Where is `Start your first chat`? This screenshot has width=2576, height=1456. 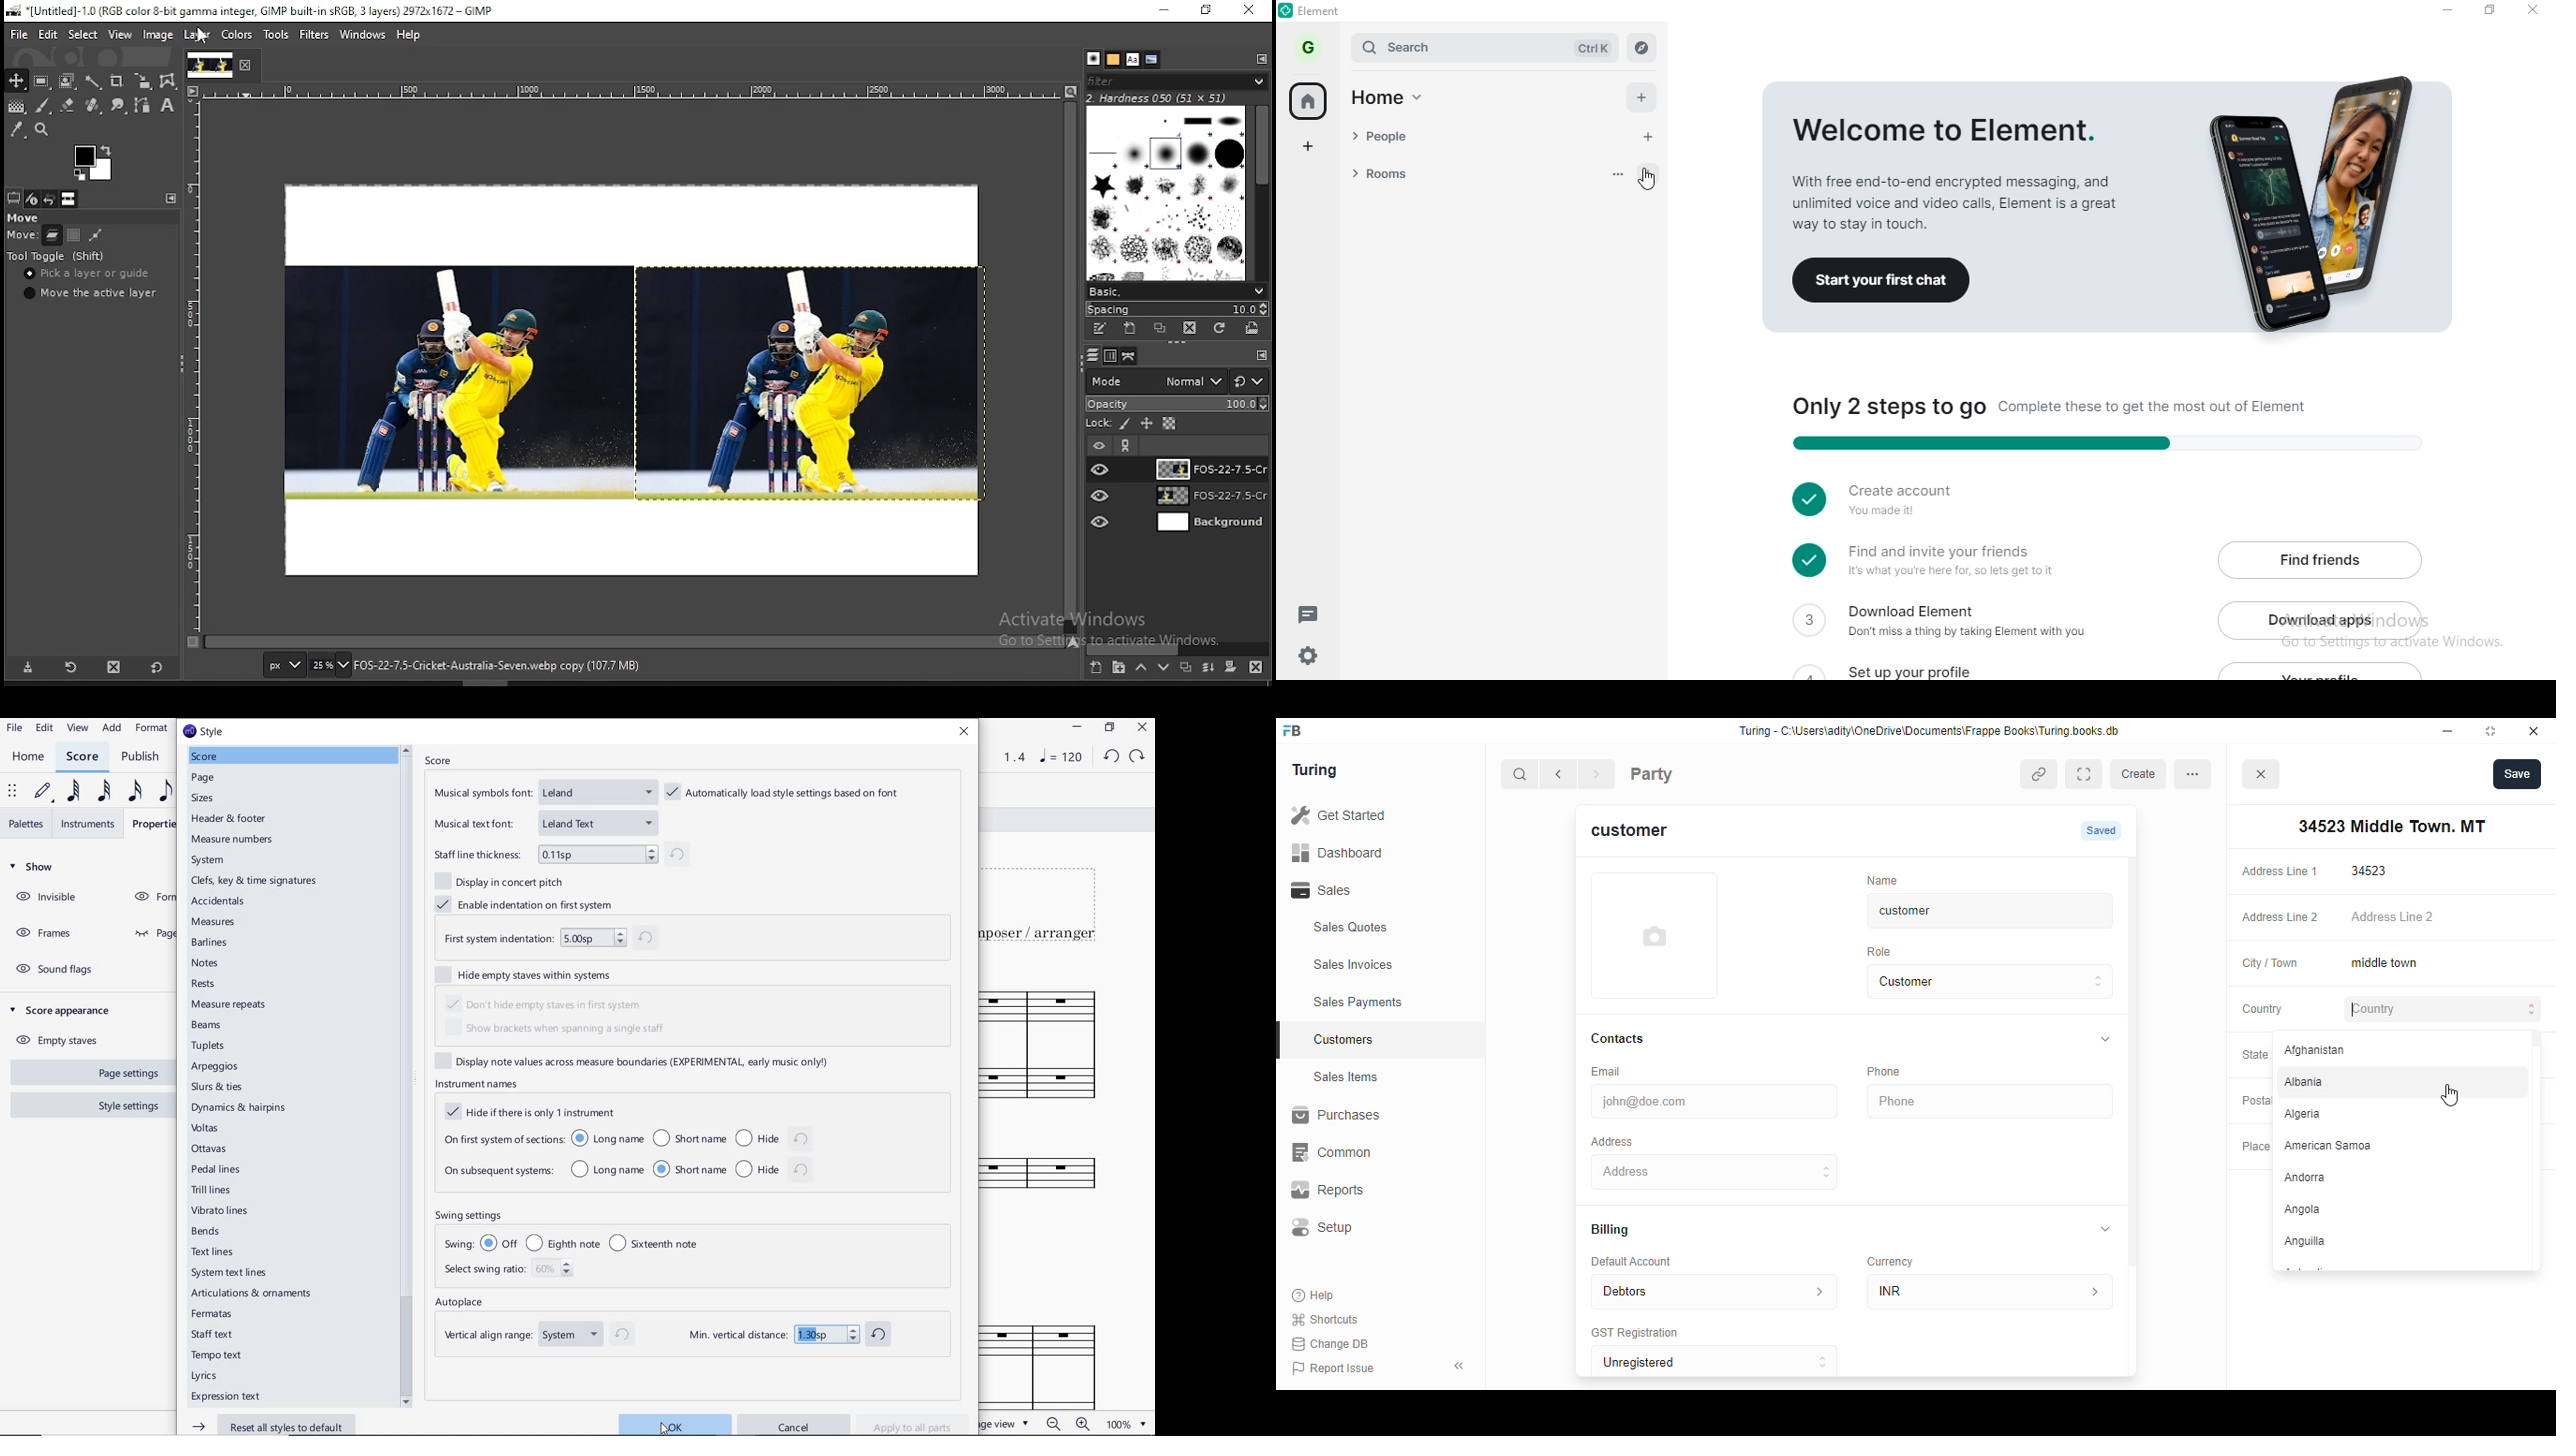
Start your first chat is located at coordinates (1890, 281).